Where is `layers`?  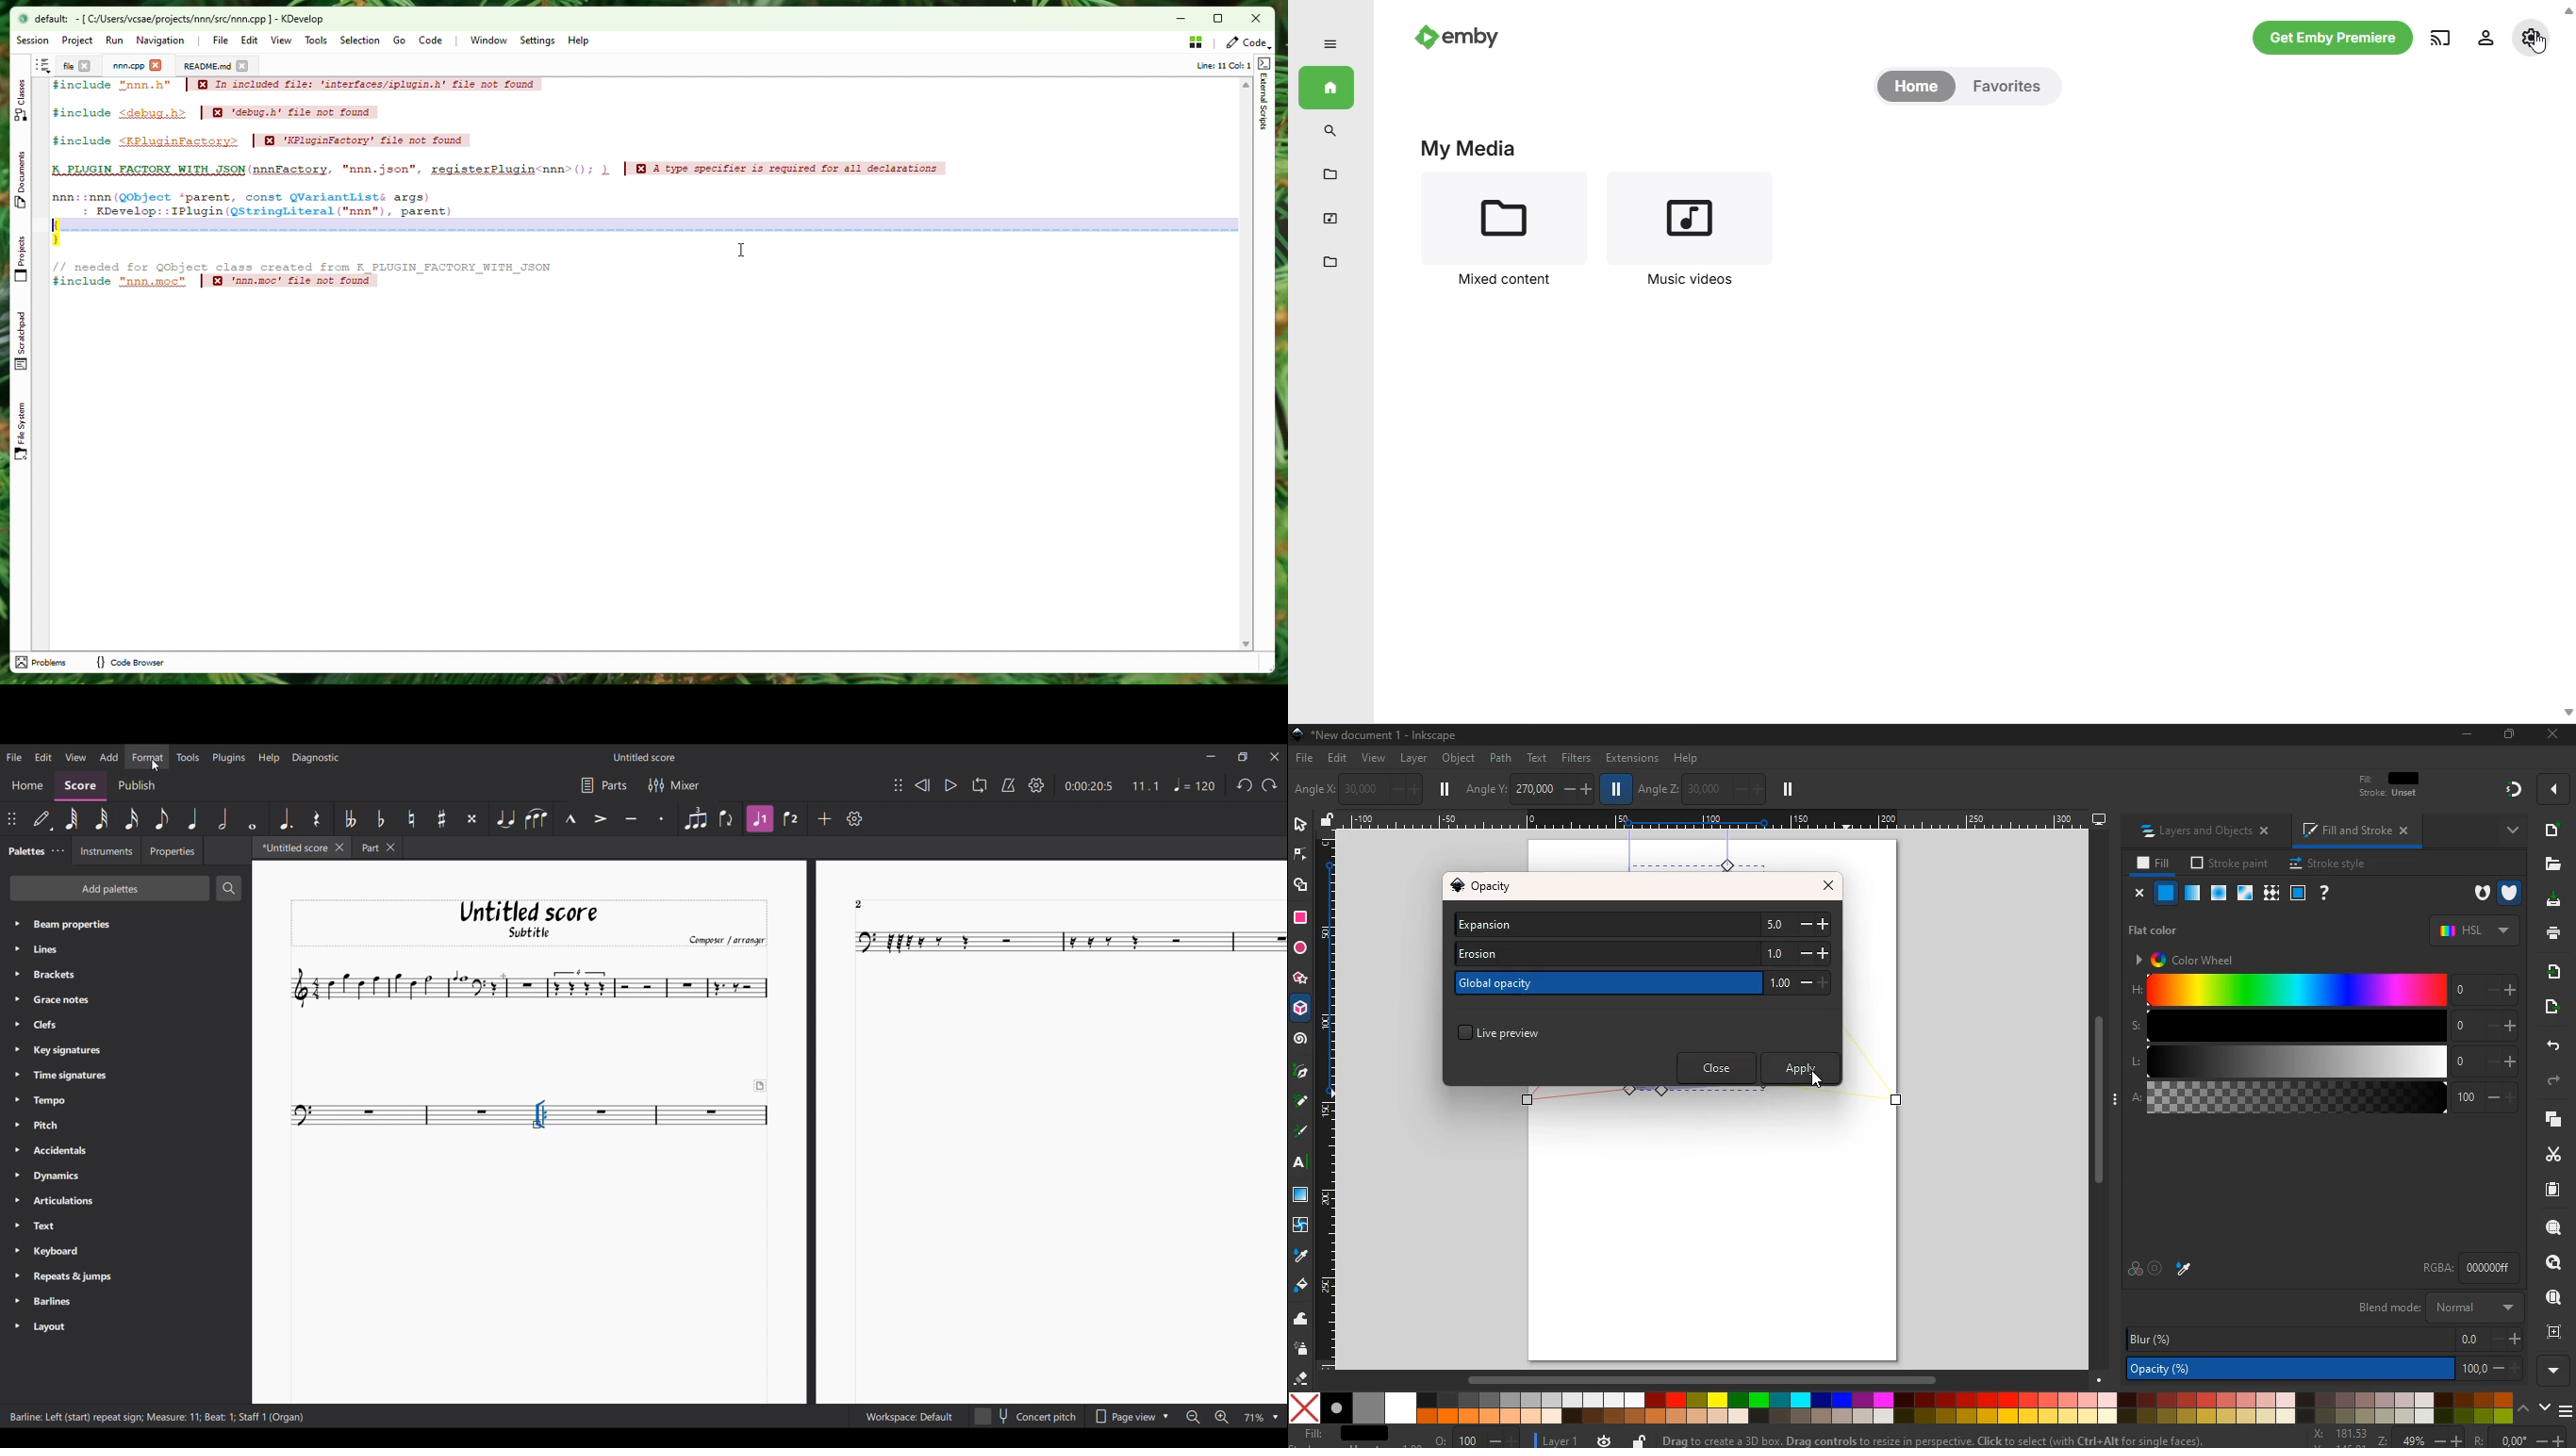
layers is located at coordinates (2550, 1121).